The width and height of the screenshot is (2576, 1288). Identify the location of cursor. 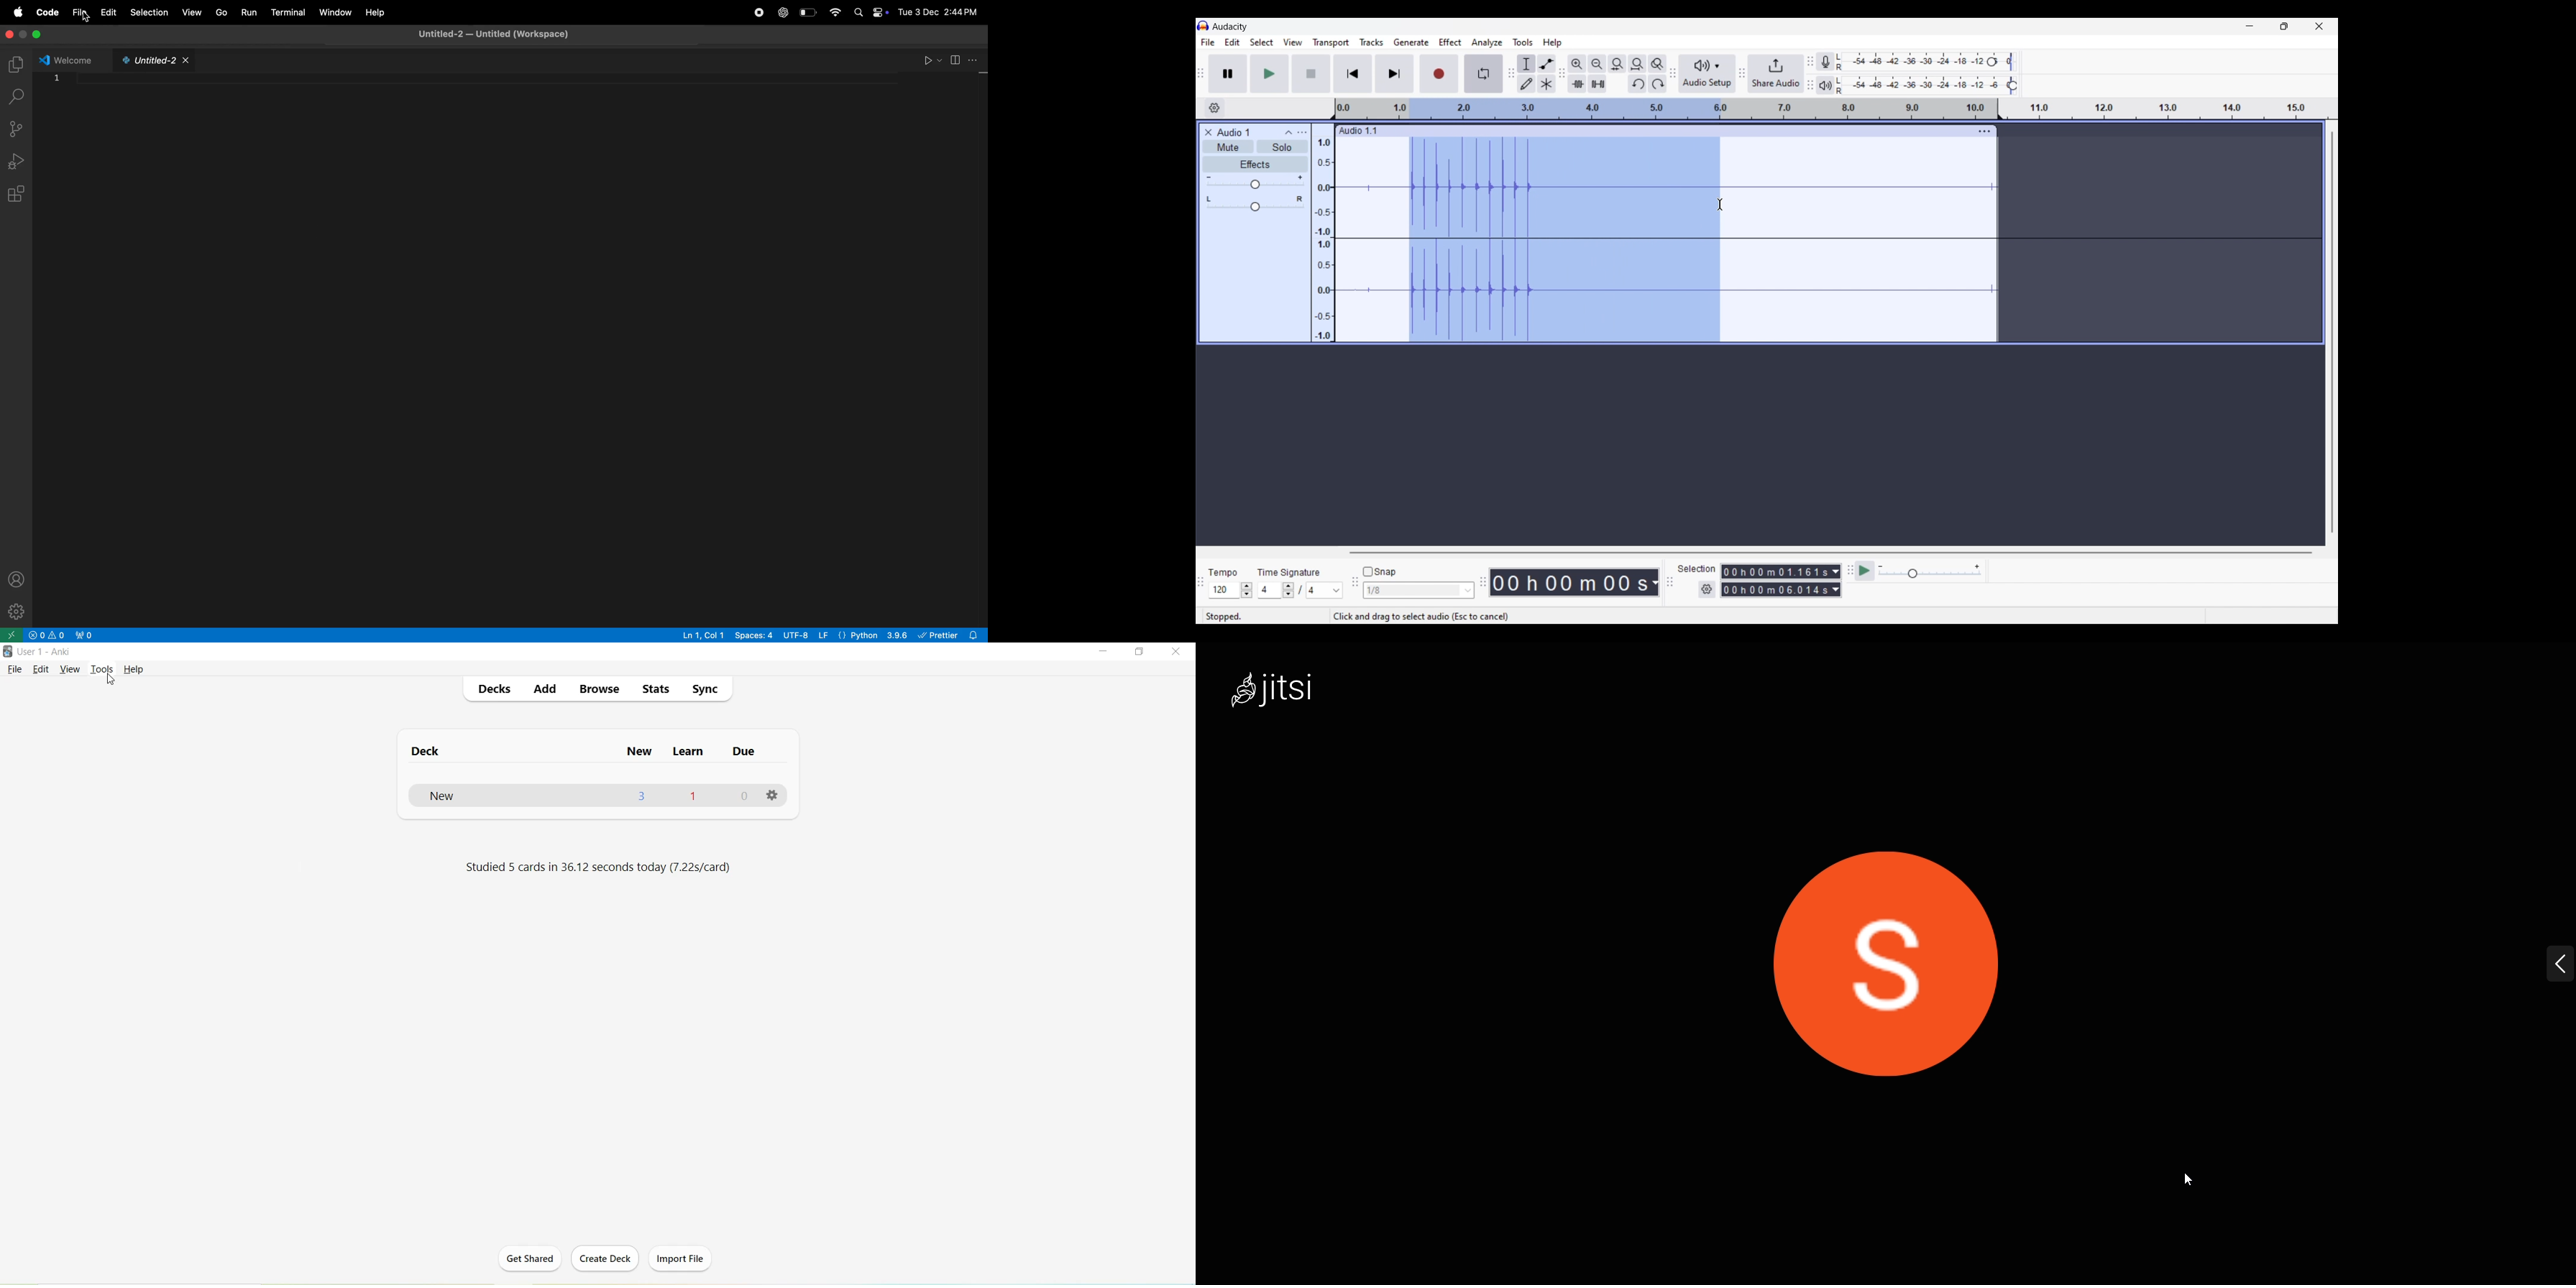
(82, 15).